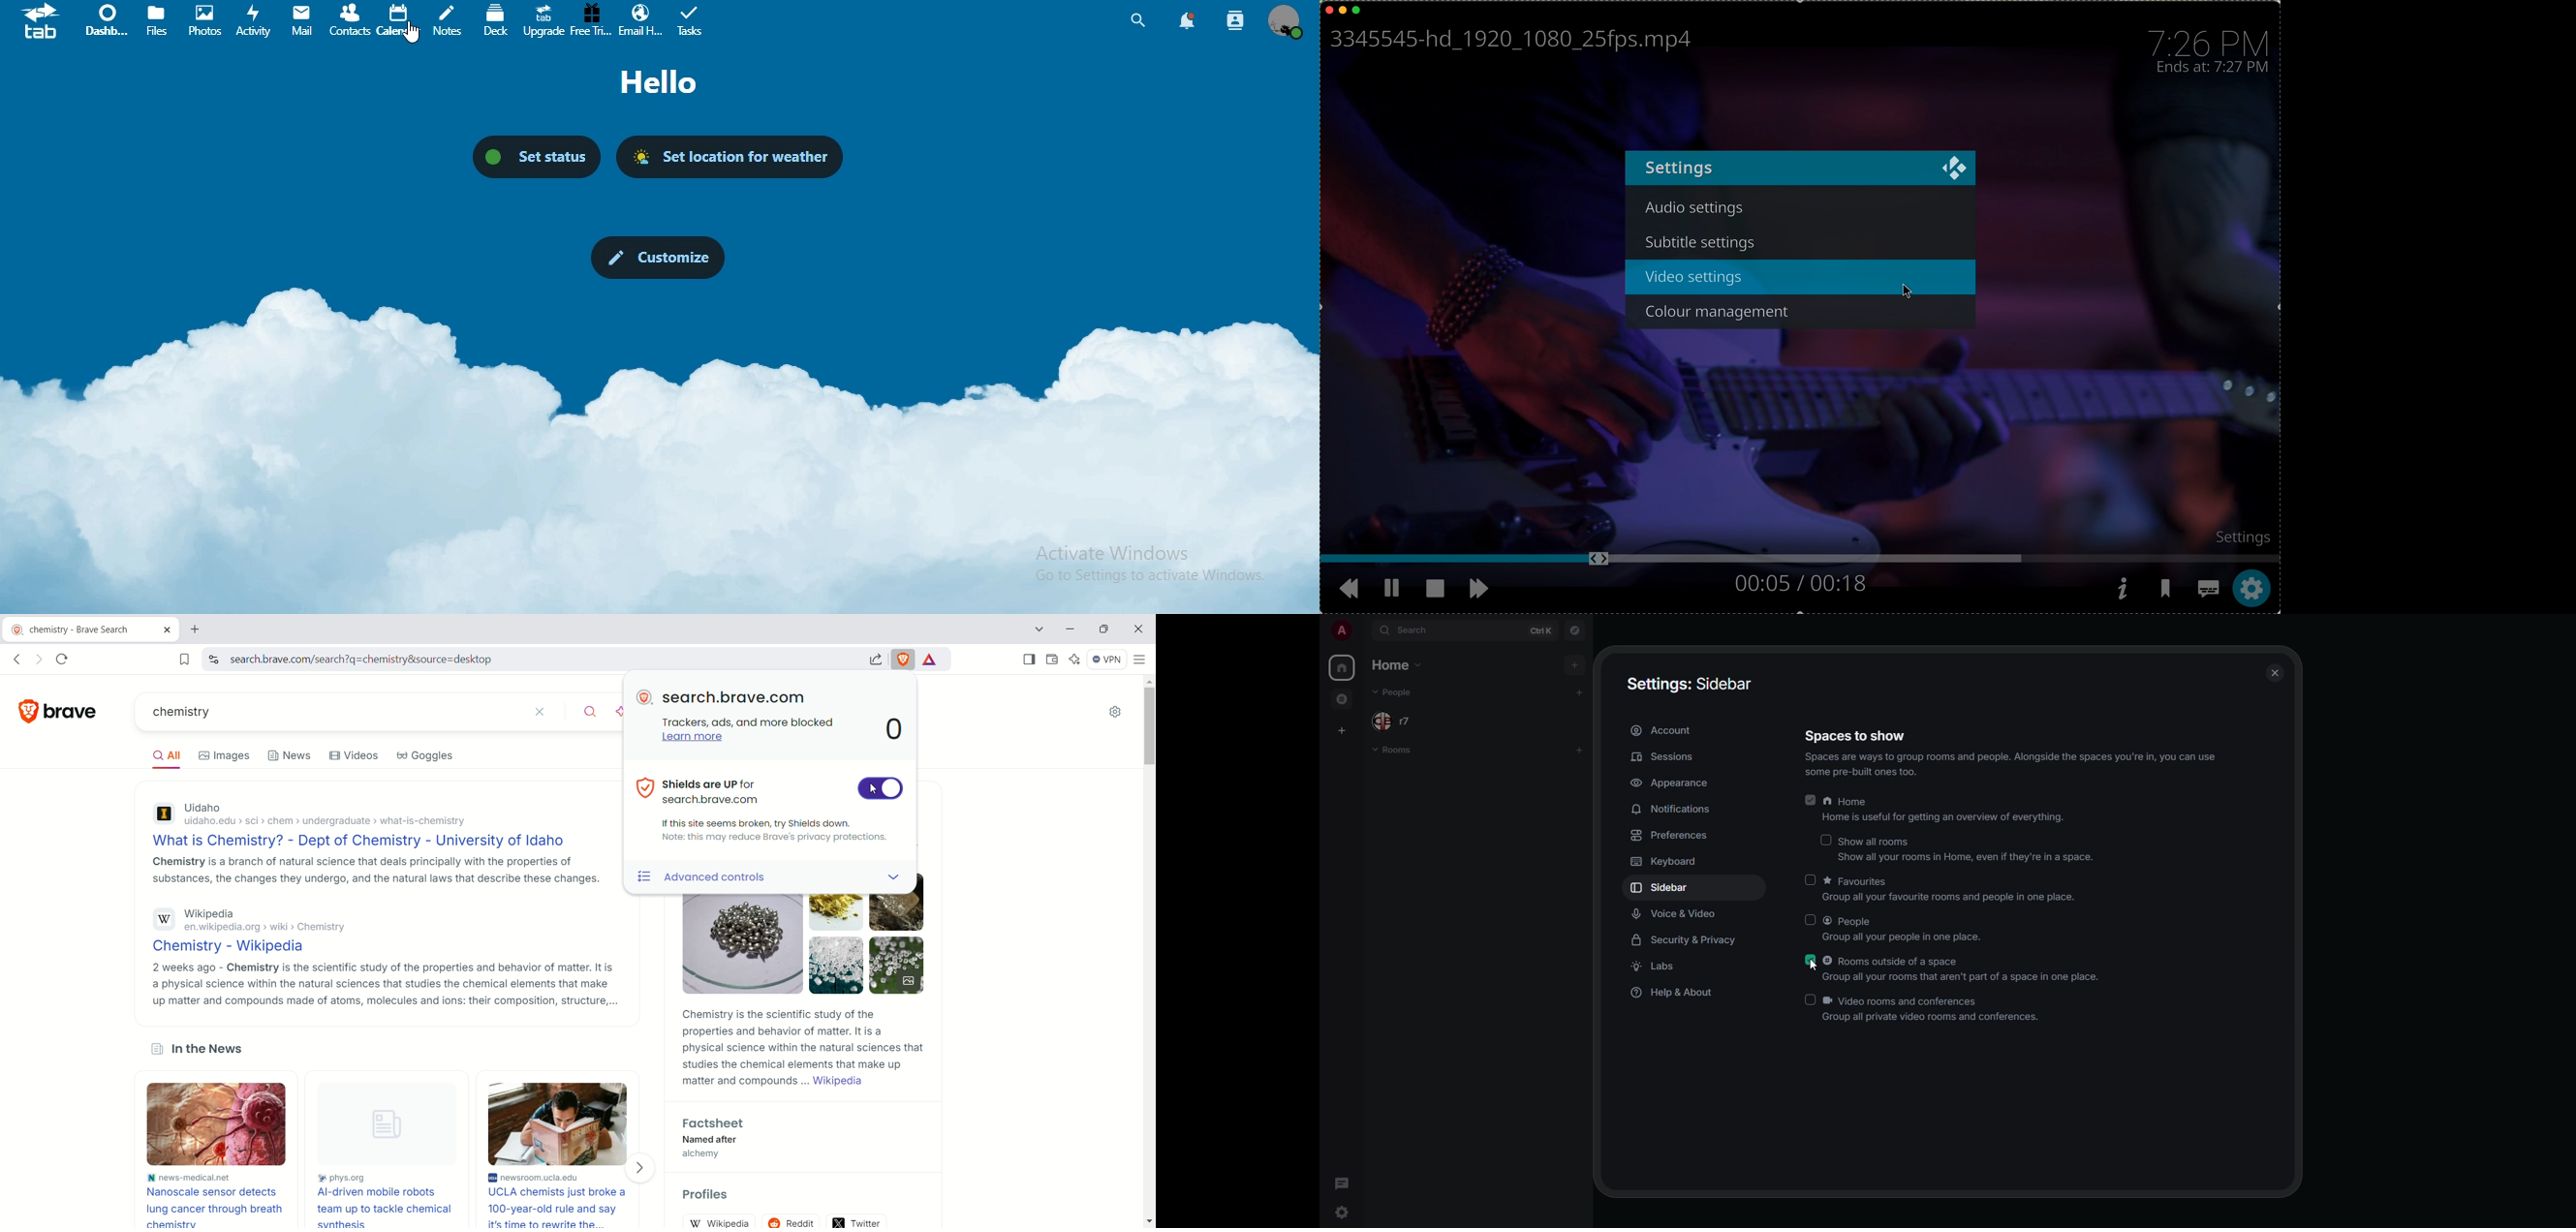  What do you see at coordinates (1695, 278) in the screenshot?
I see `video settings` at bounding box center [1695, 278].